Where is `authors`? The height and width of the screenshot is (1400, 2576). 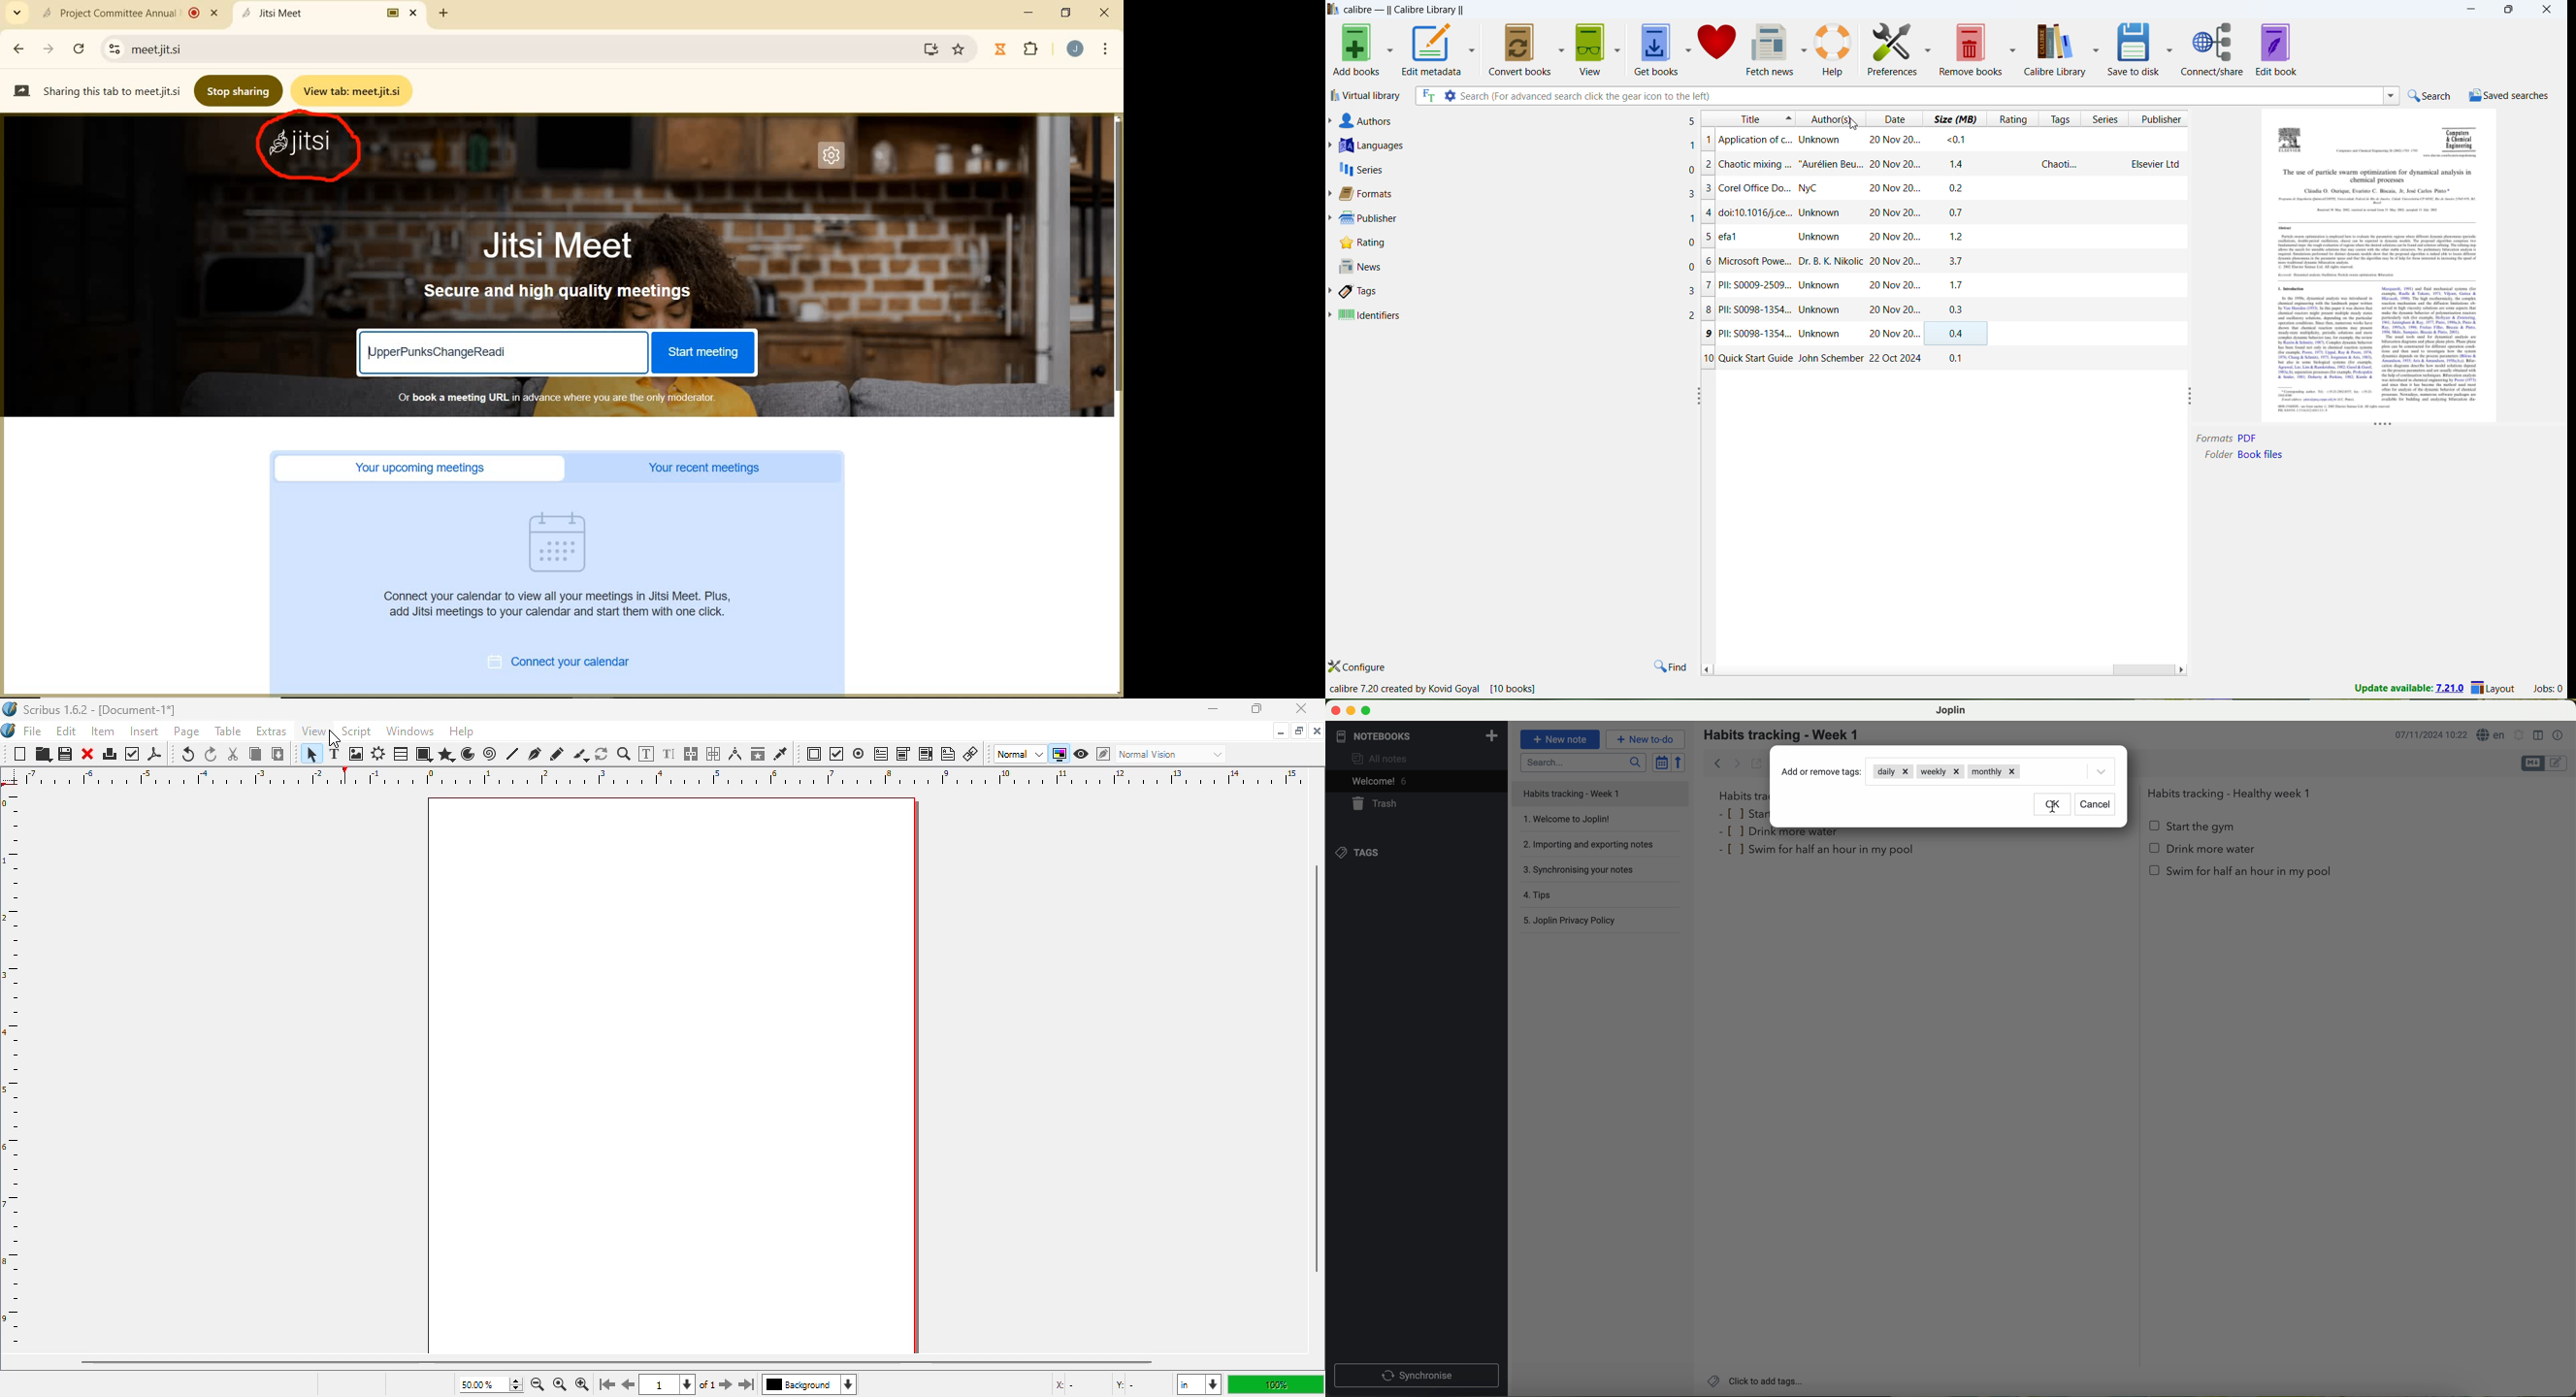 authors is located at coordinates (1517, 120).